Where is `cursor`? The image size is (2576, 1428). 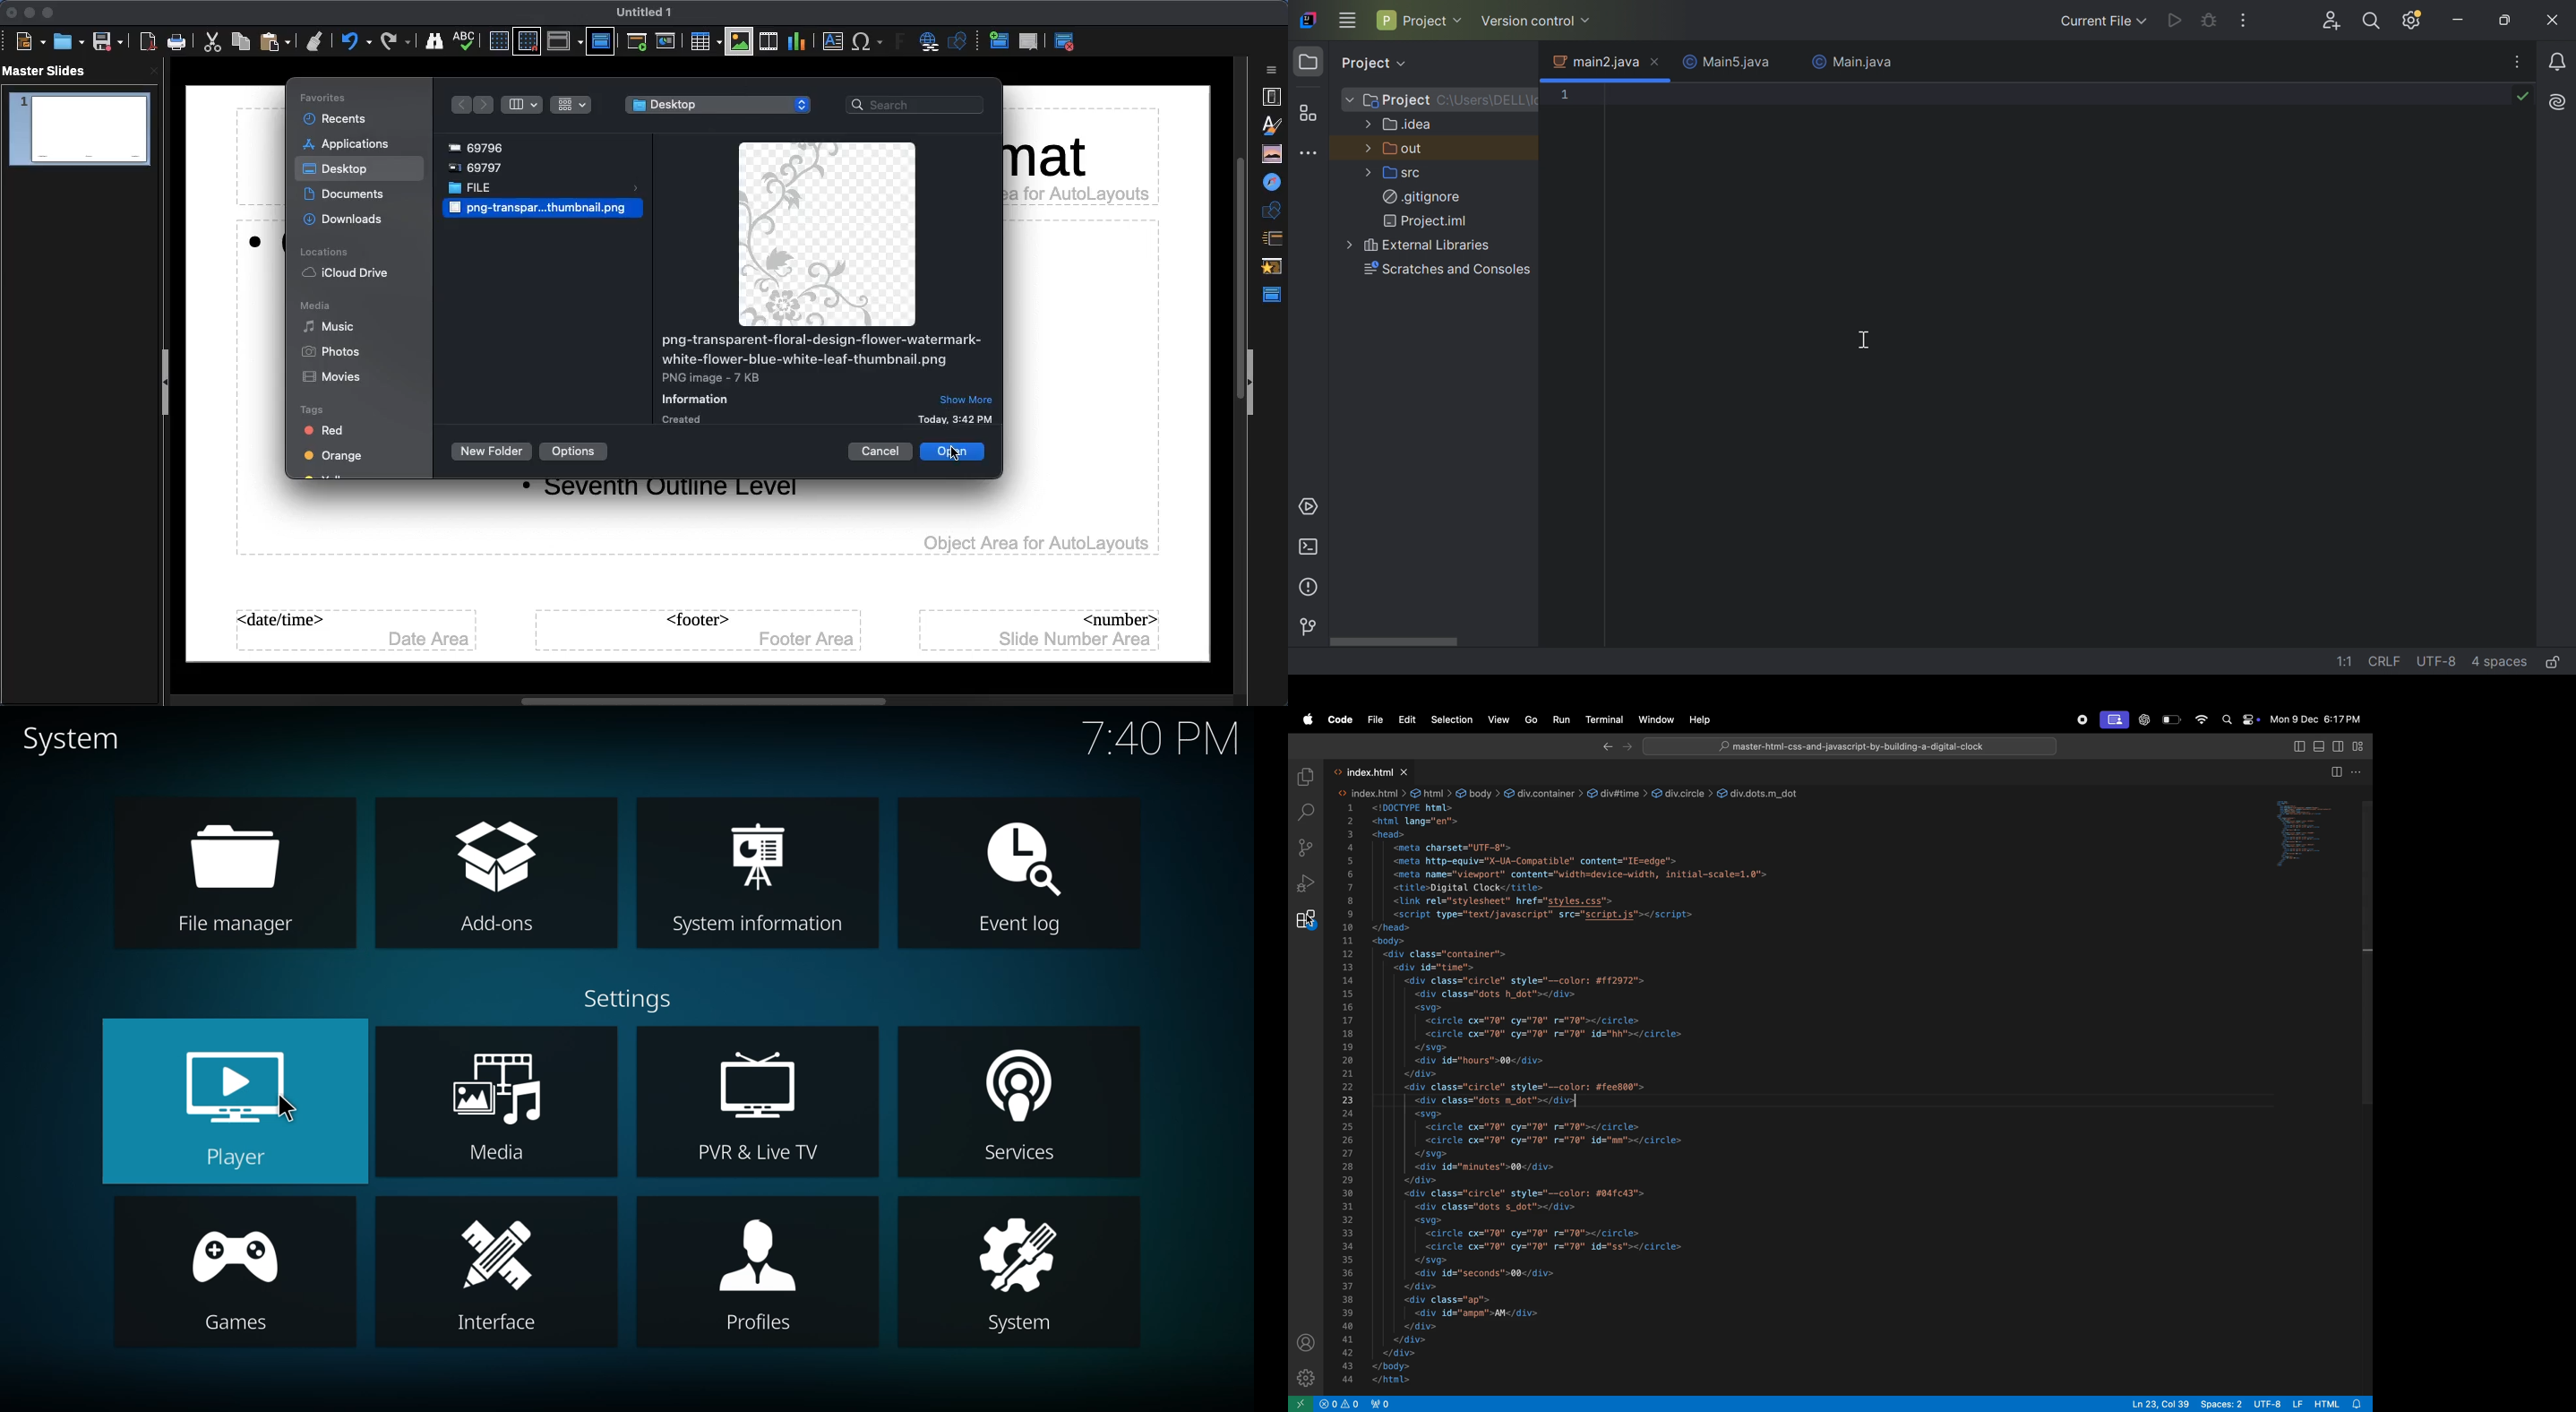 cursor is located at coordinates (288, 1109).